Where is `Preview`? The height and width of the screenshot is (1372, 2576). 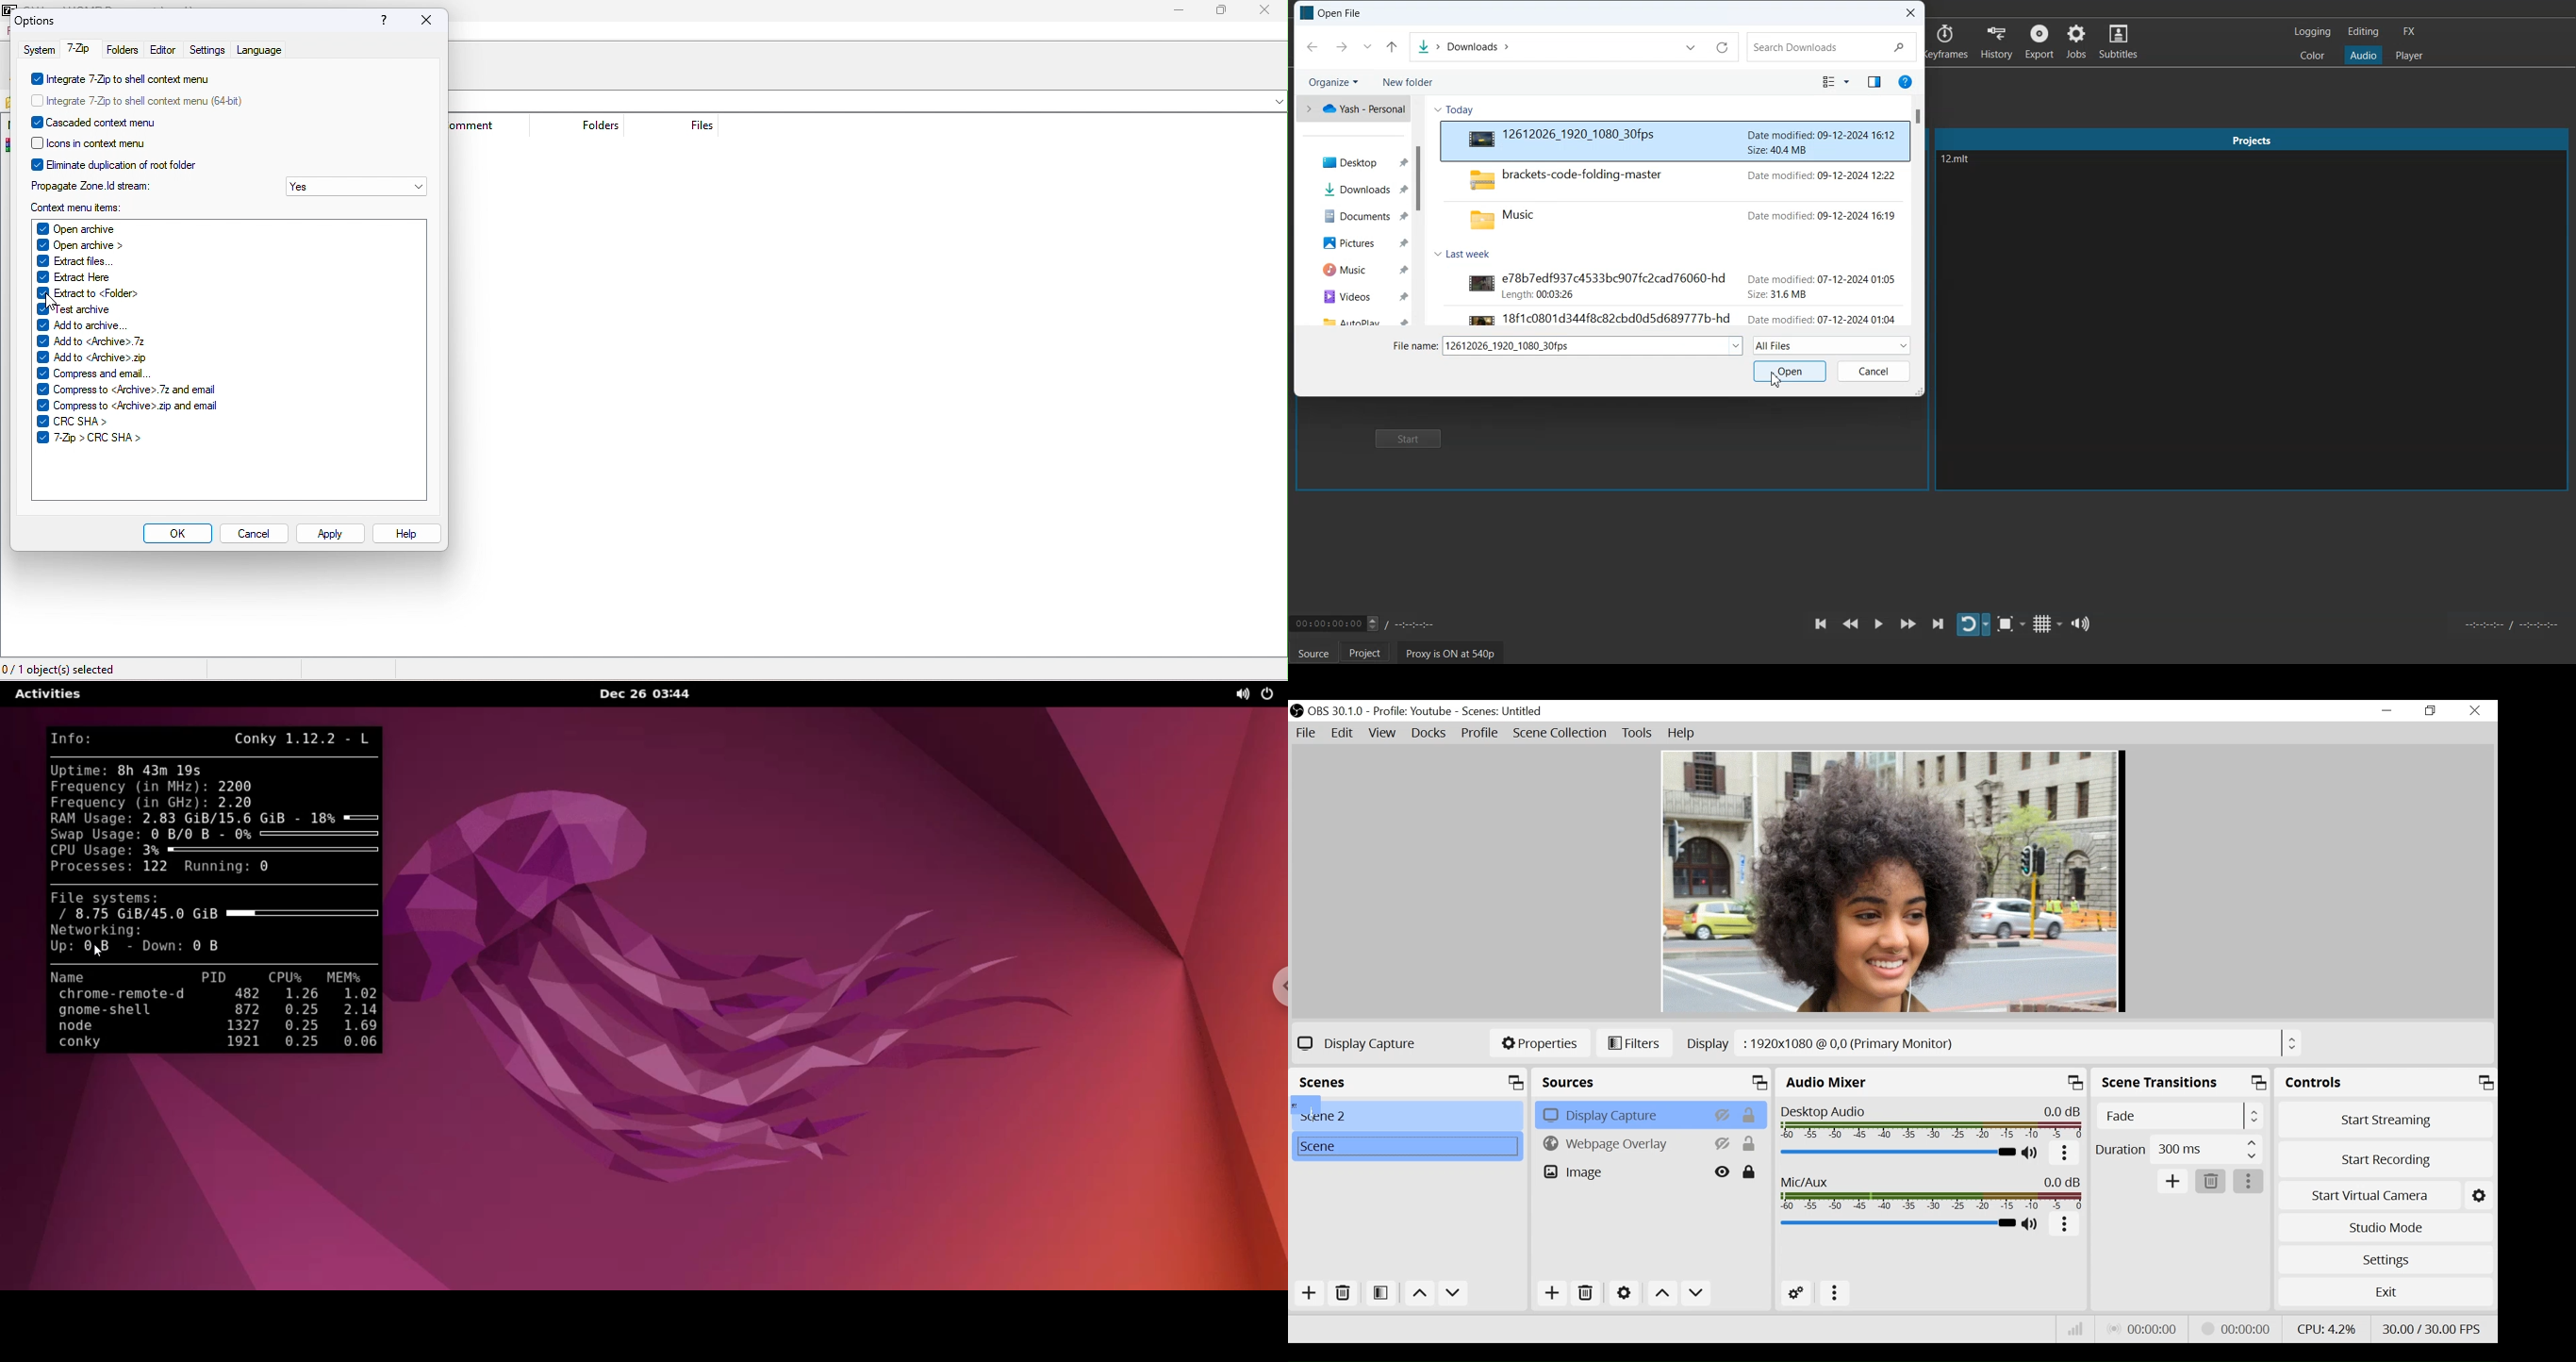
Preview is located at coordinates (1893, 882).